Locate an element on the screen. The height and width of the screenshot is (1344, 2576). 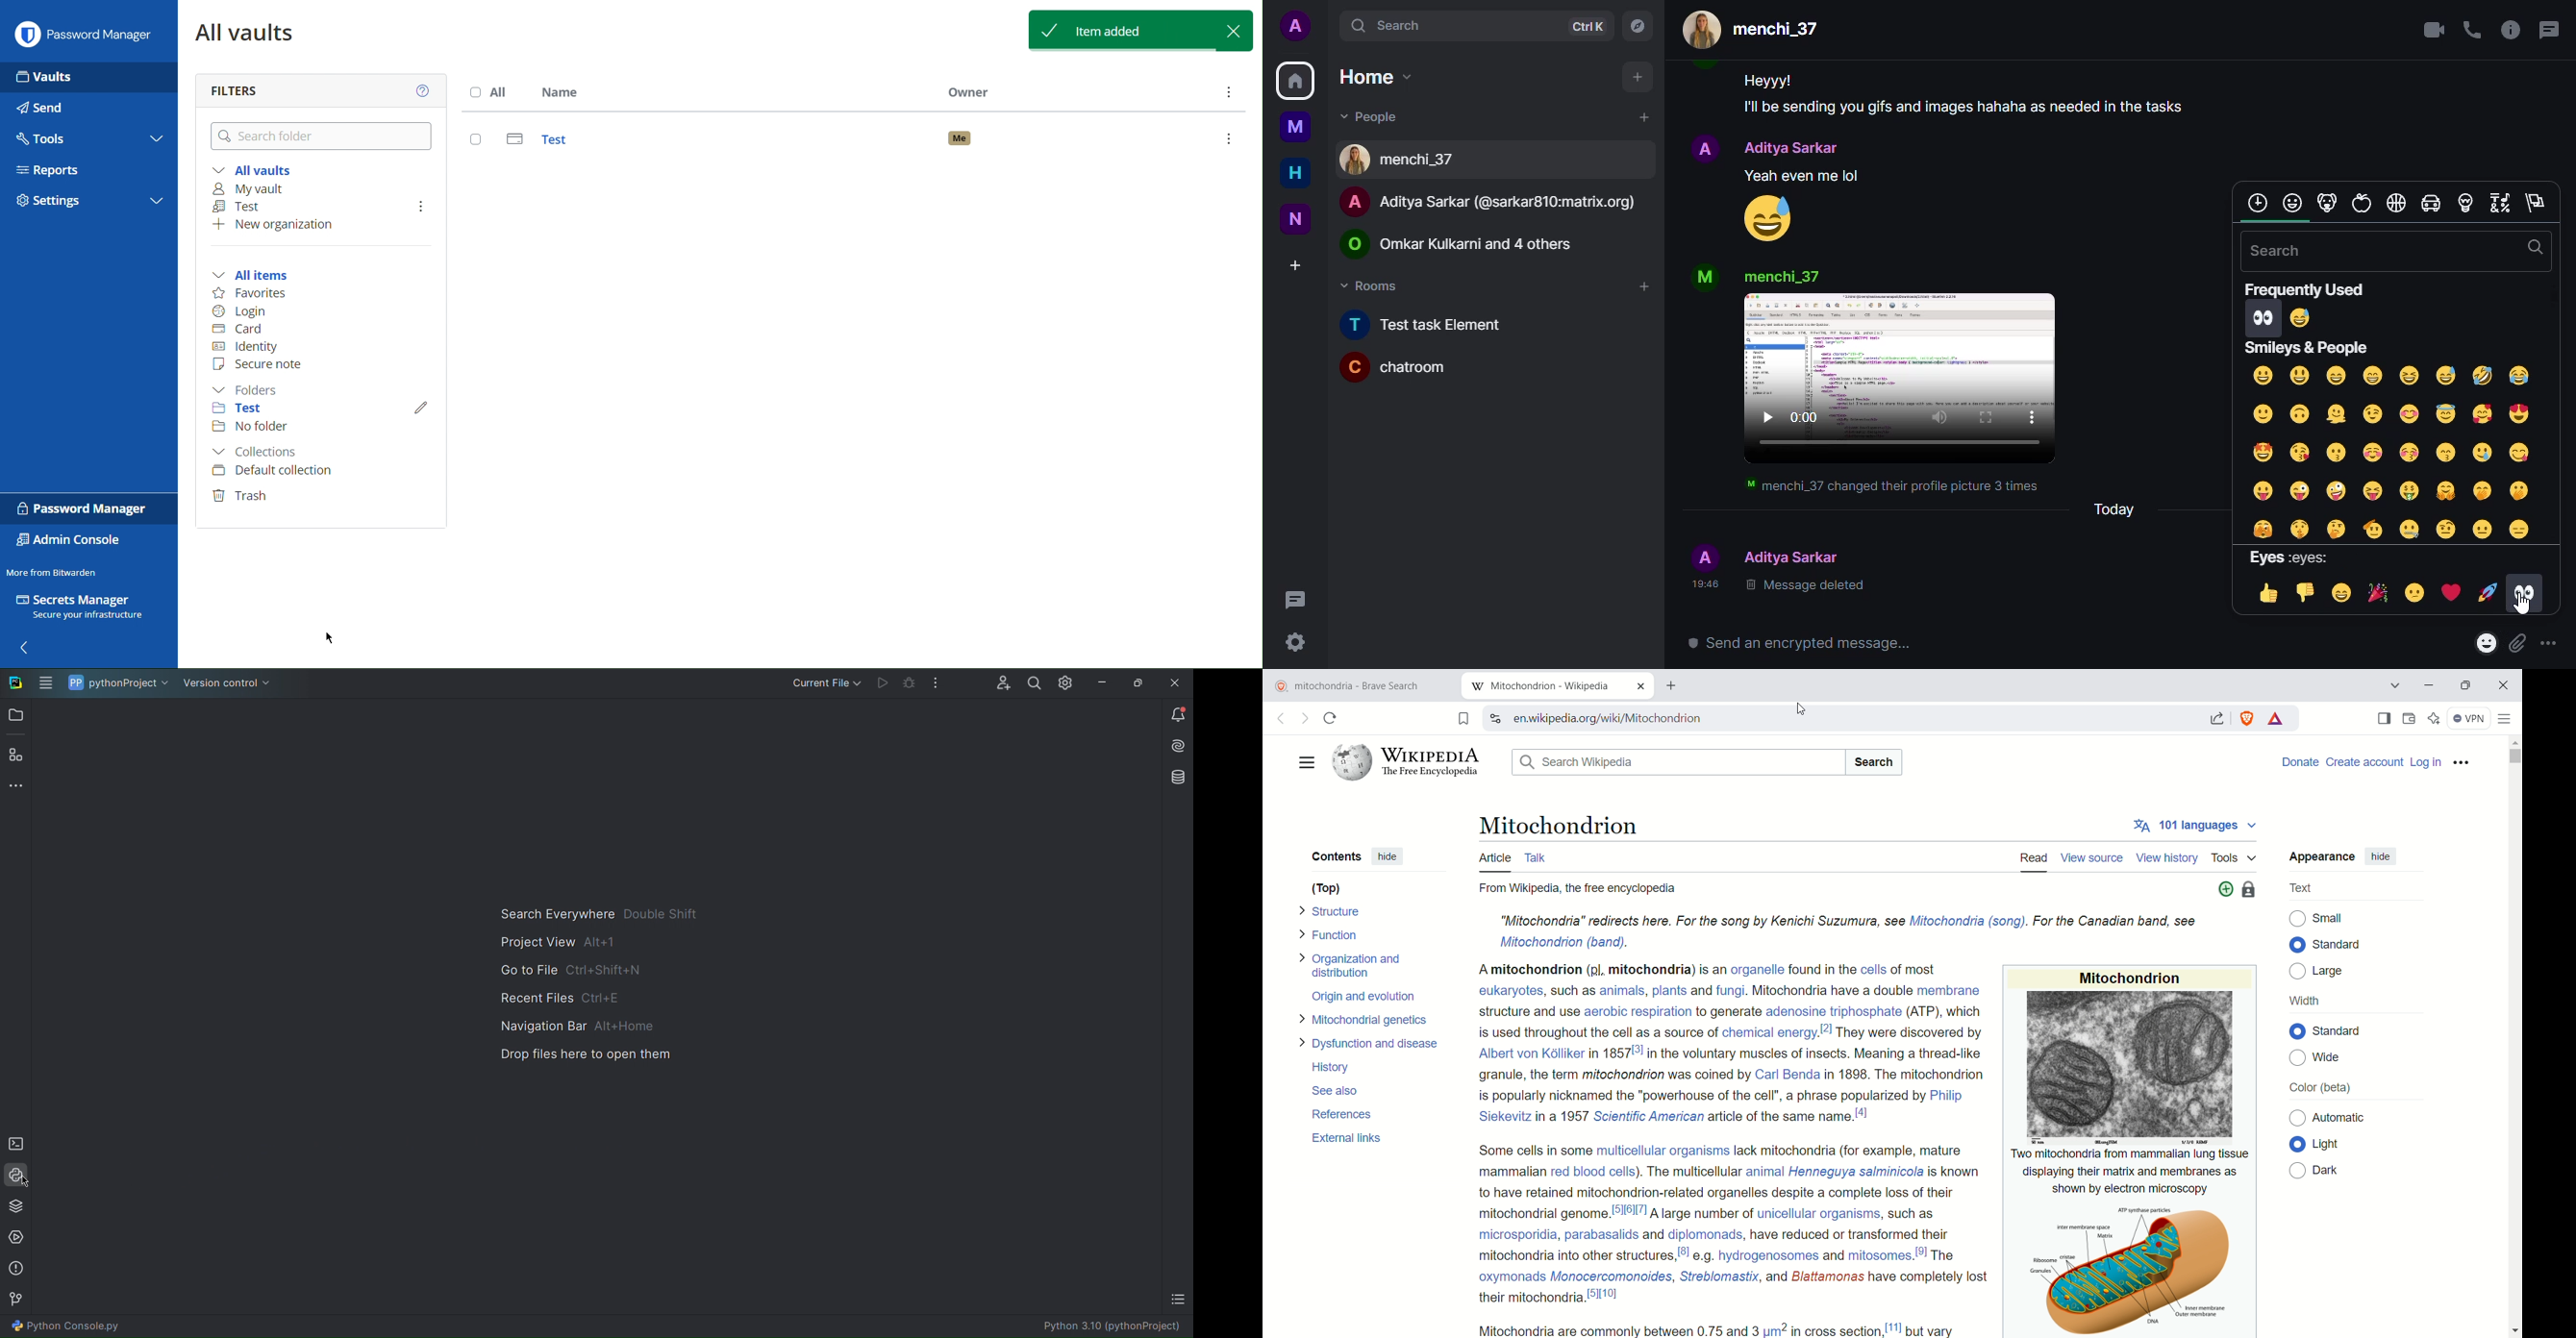
profile is located at coordinates (1701, 555).